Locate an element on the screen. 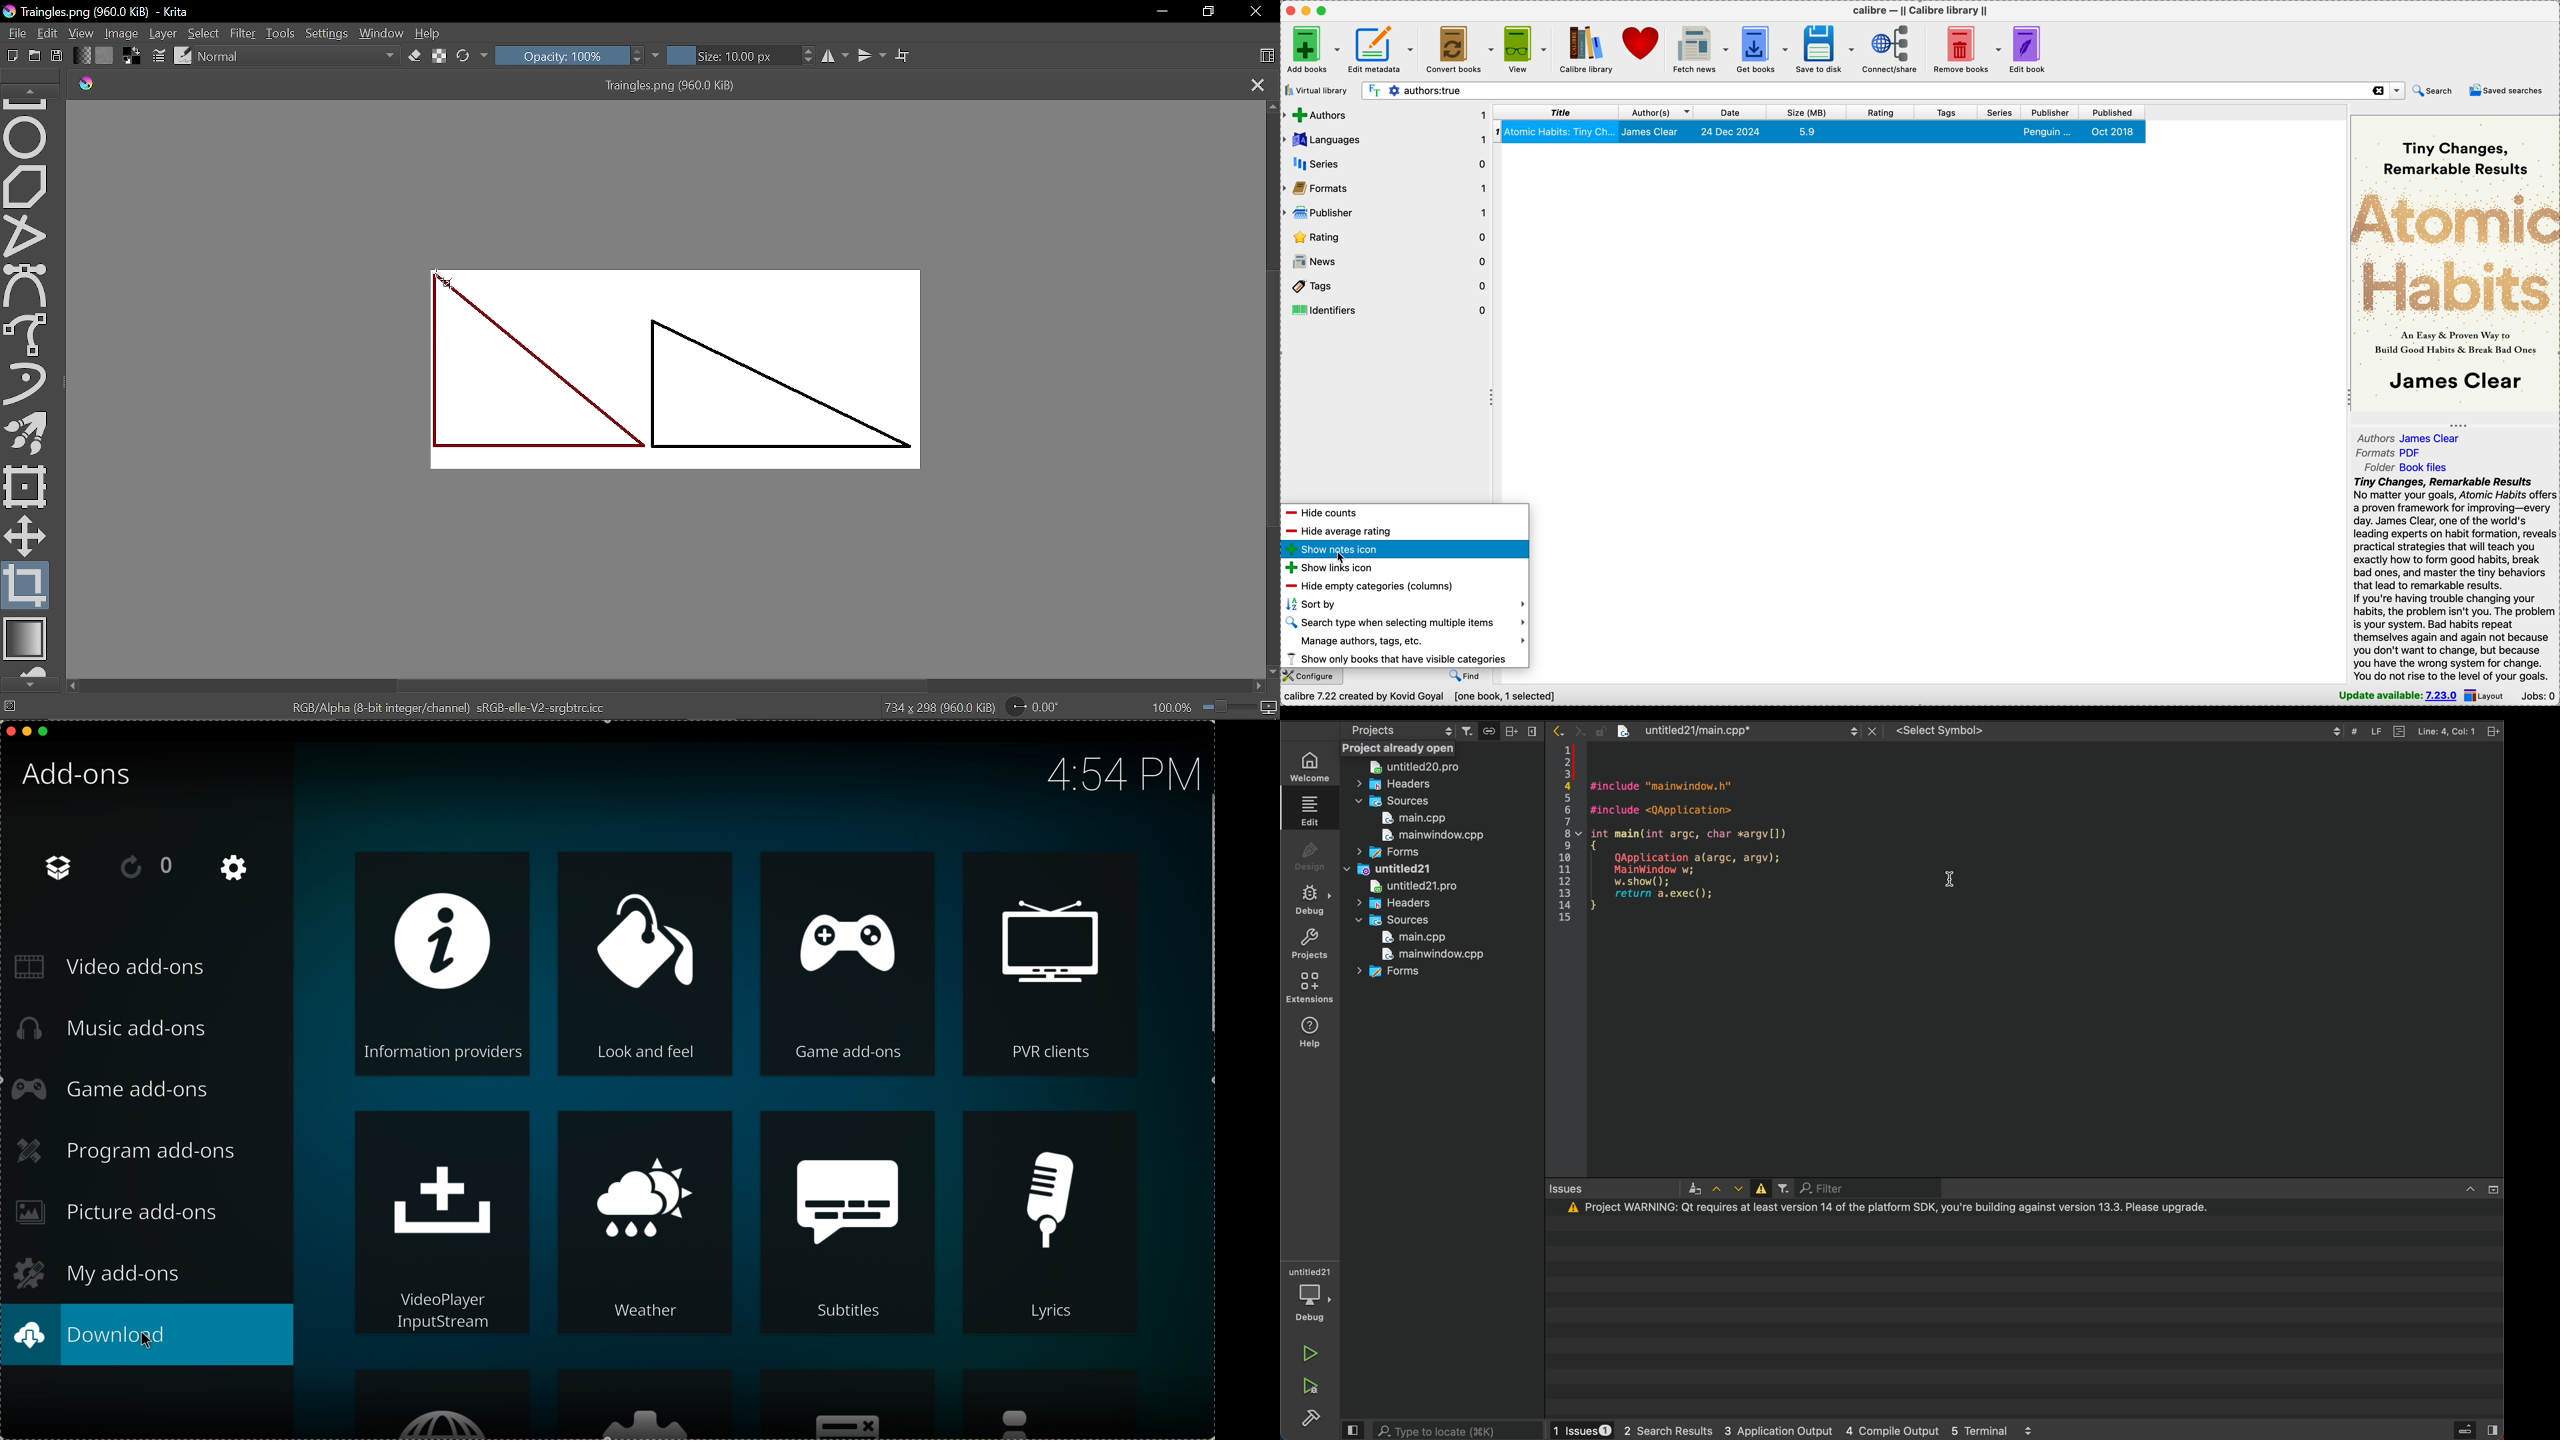 This screenshot has width=2576, height=1456. rating is located at coordinates (1880, 112).